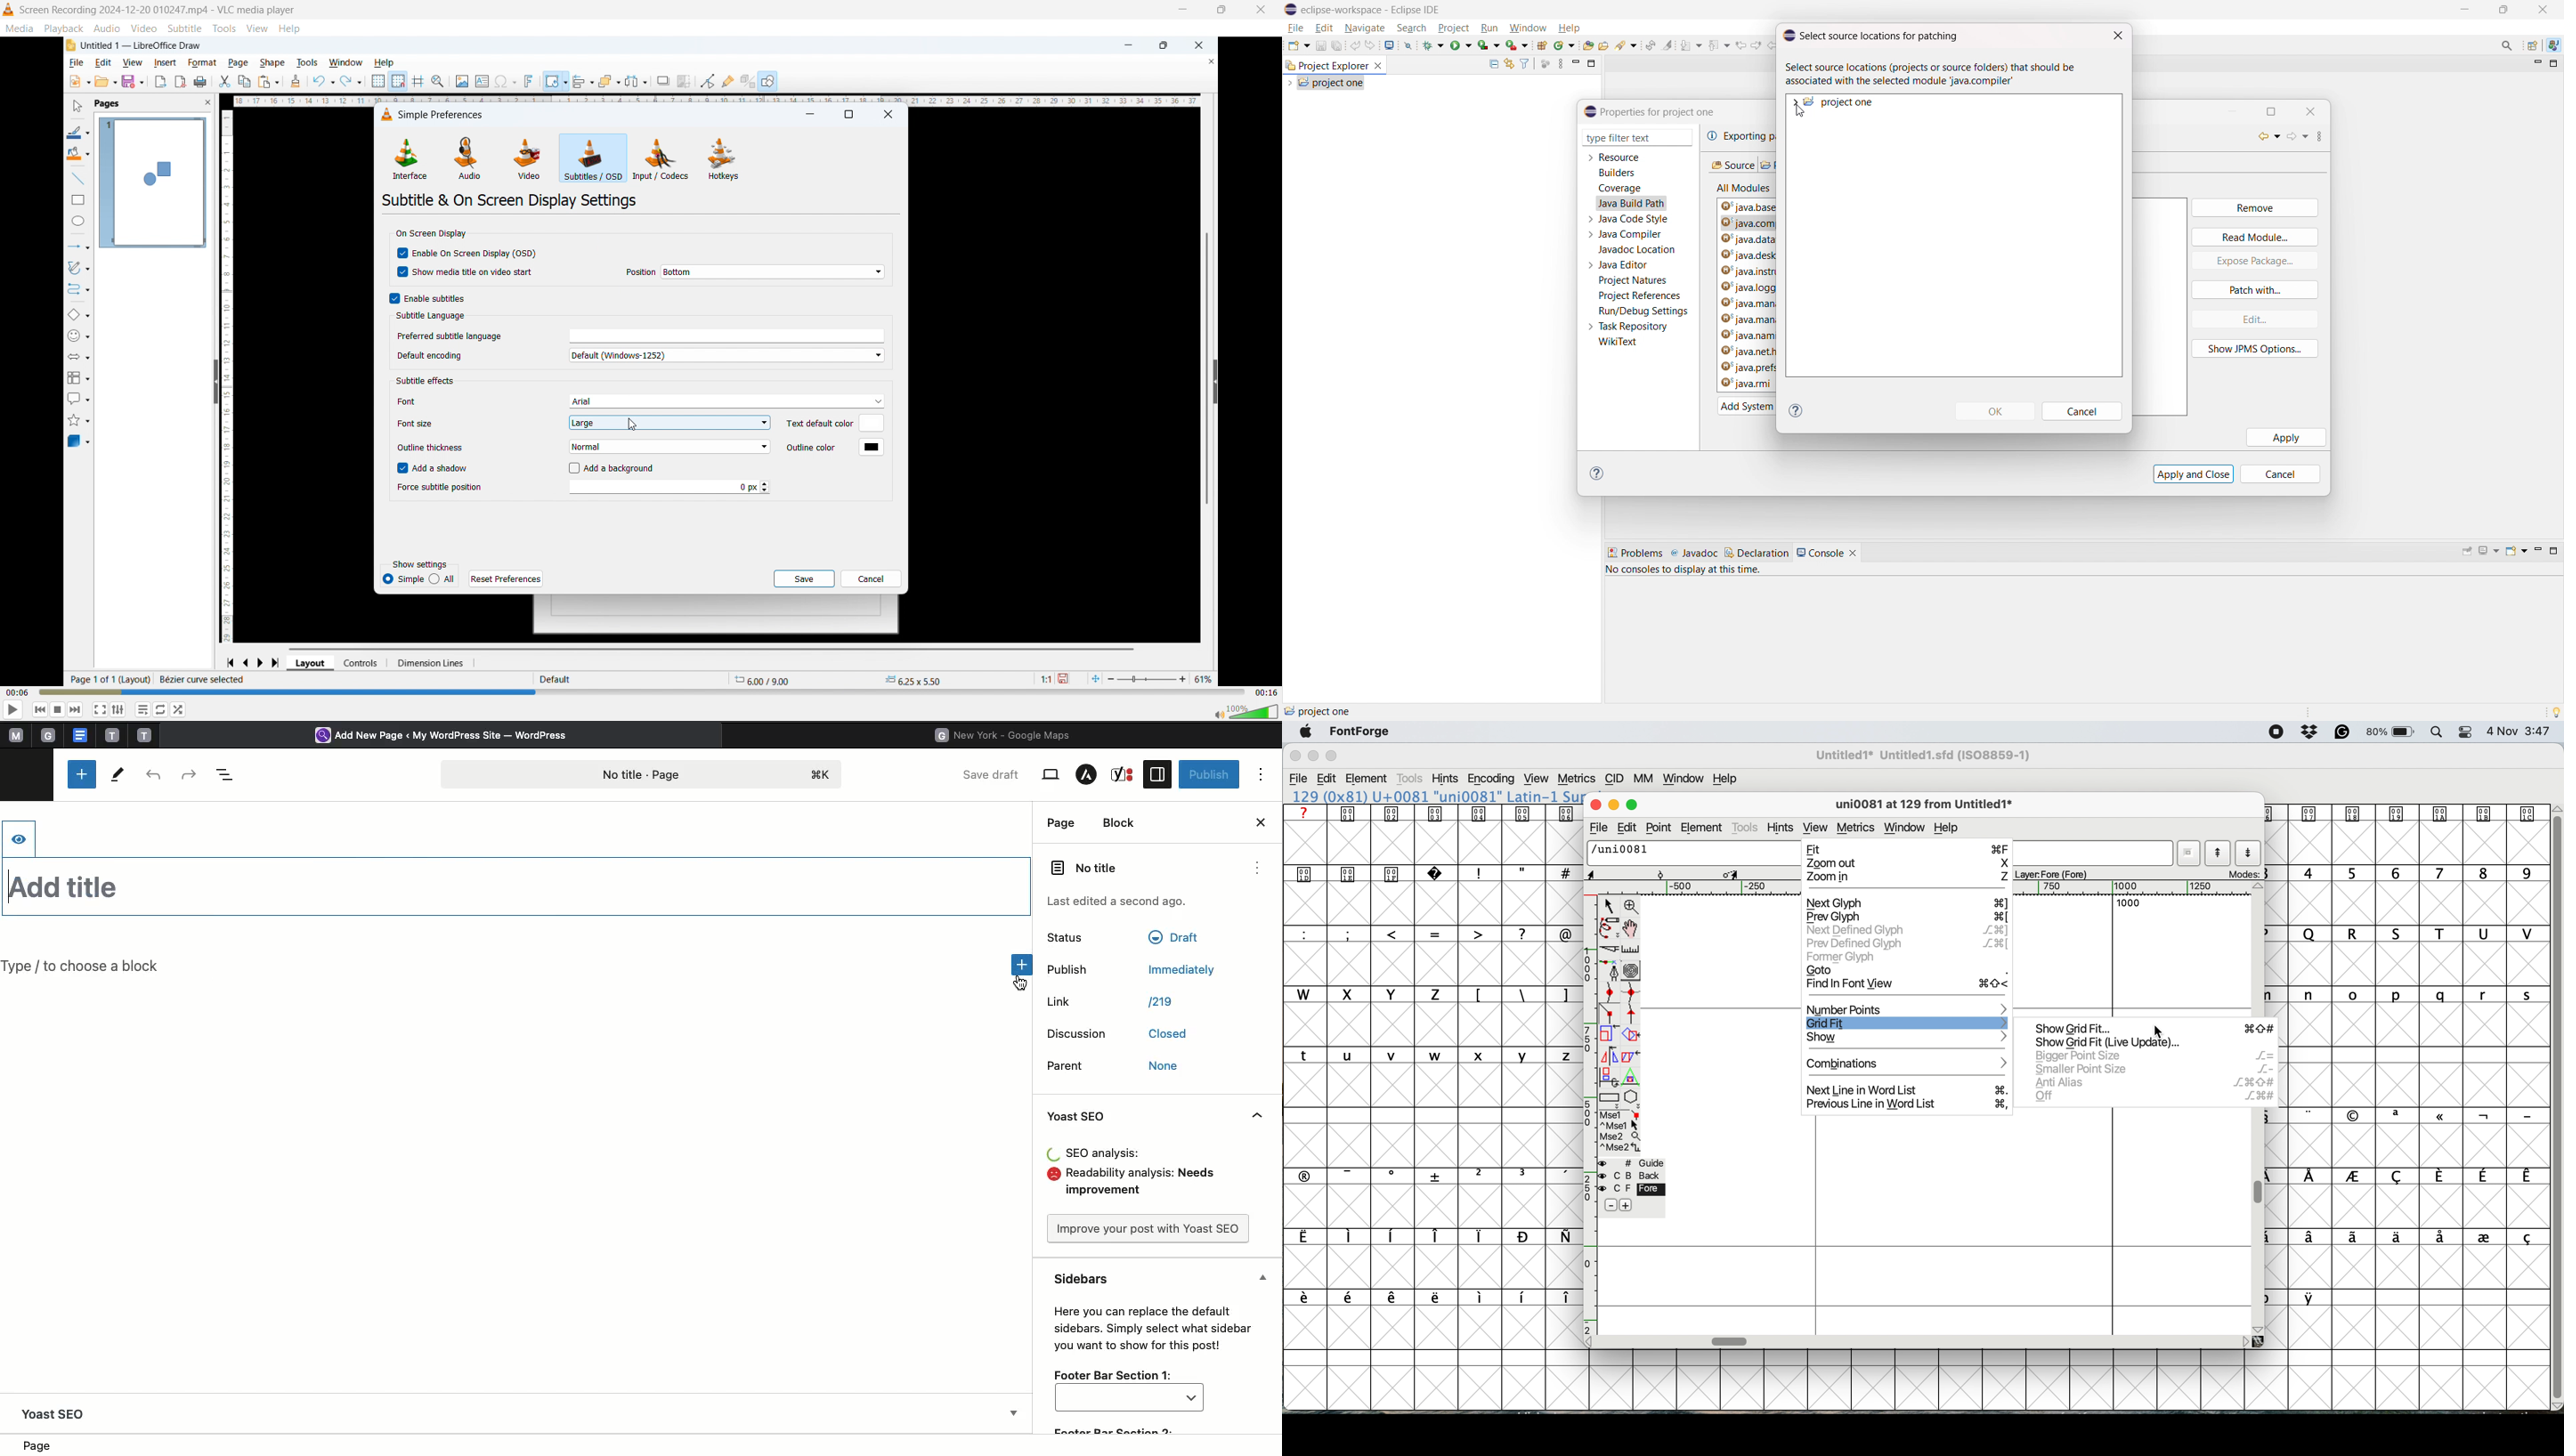 The width and height of the screenshot is (2576, 1456). Describe the element at coordinates (725, 356) in the screenshot. I see `Default encoding` at that location.